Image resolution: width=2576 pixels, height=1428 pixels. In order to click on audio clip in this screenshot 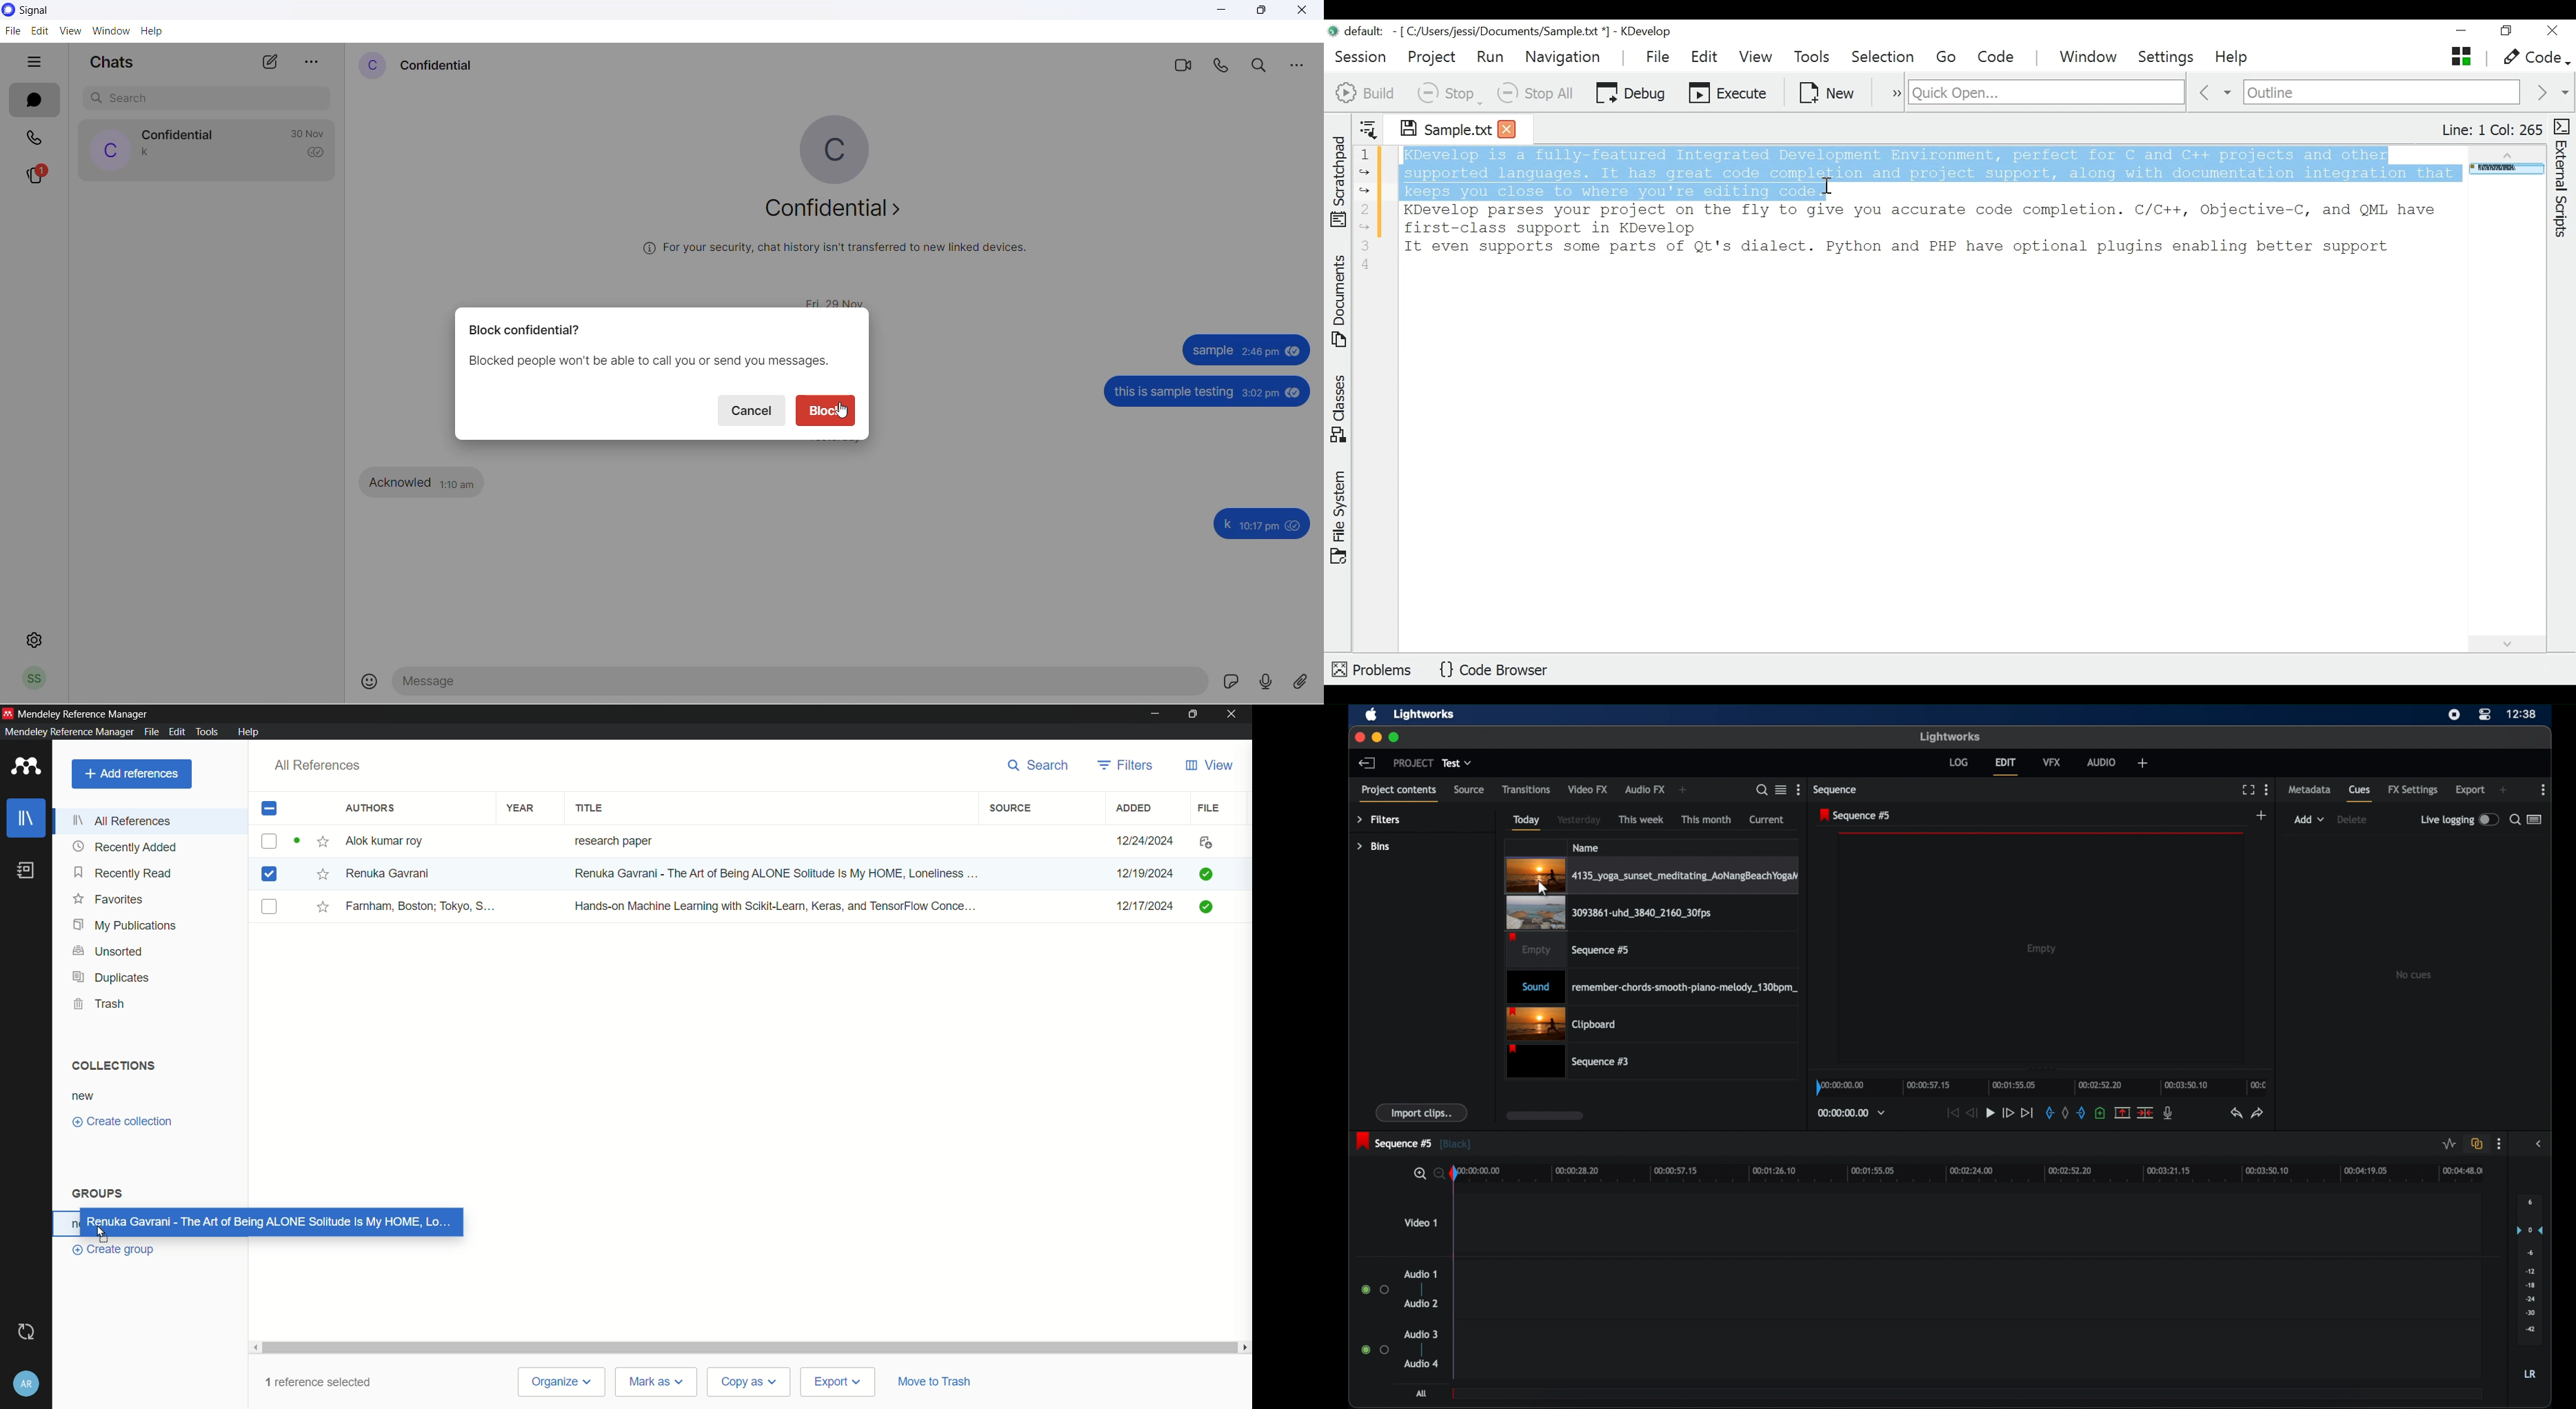, I will do `click(1652, 987)`.